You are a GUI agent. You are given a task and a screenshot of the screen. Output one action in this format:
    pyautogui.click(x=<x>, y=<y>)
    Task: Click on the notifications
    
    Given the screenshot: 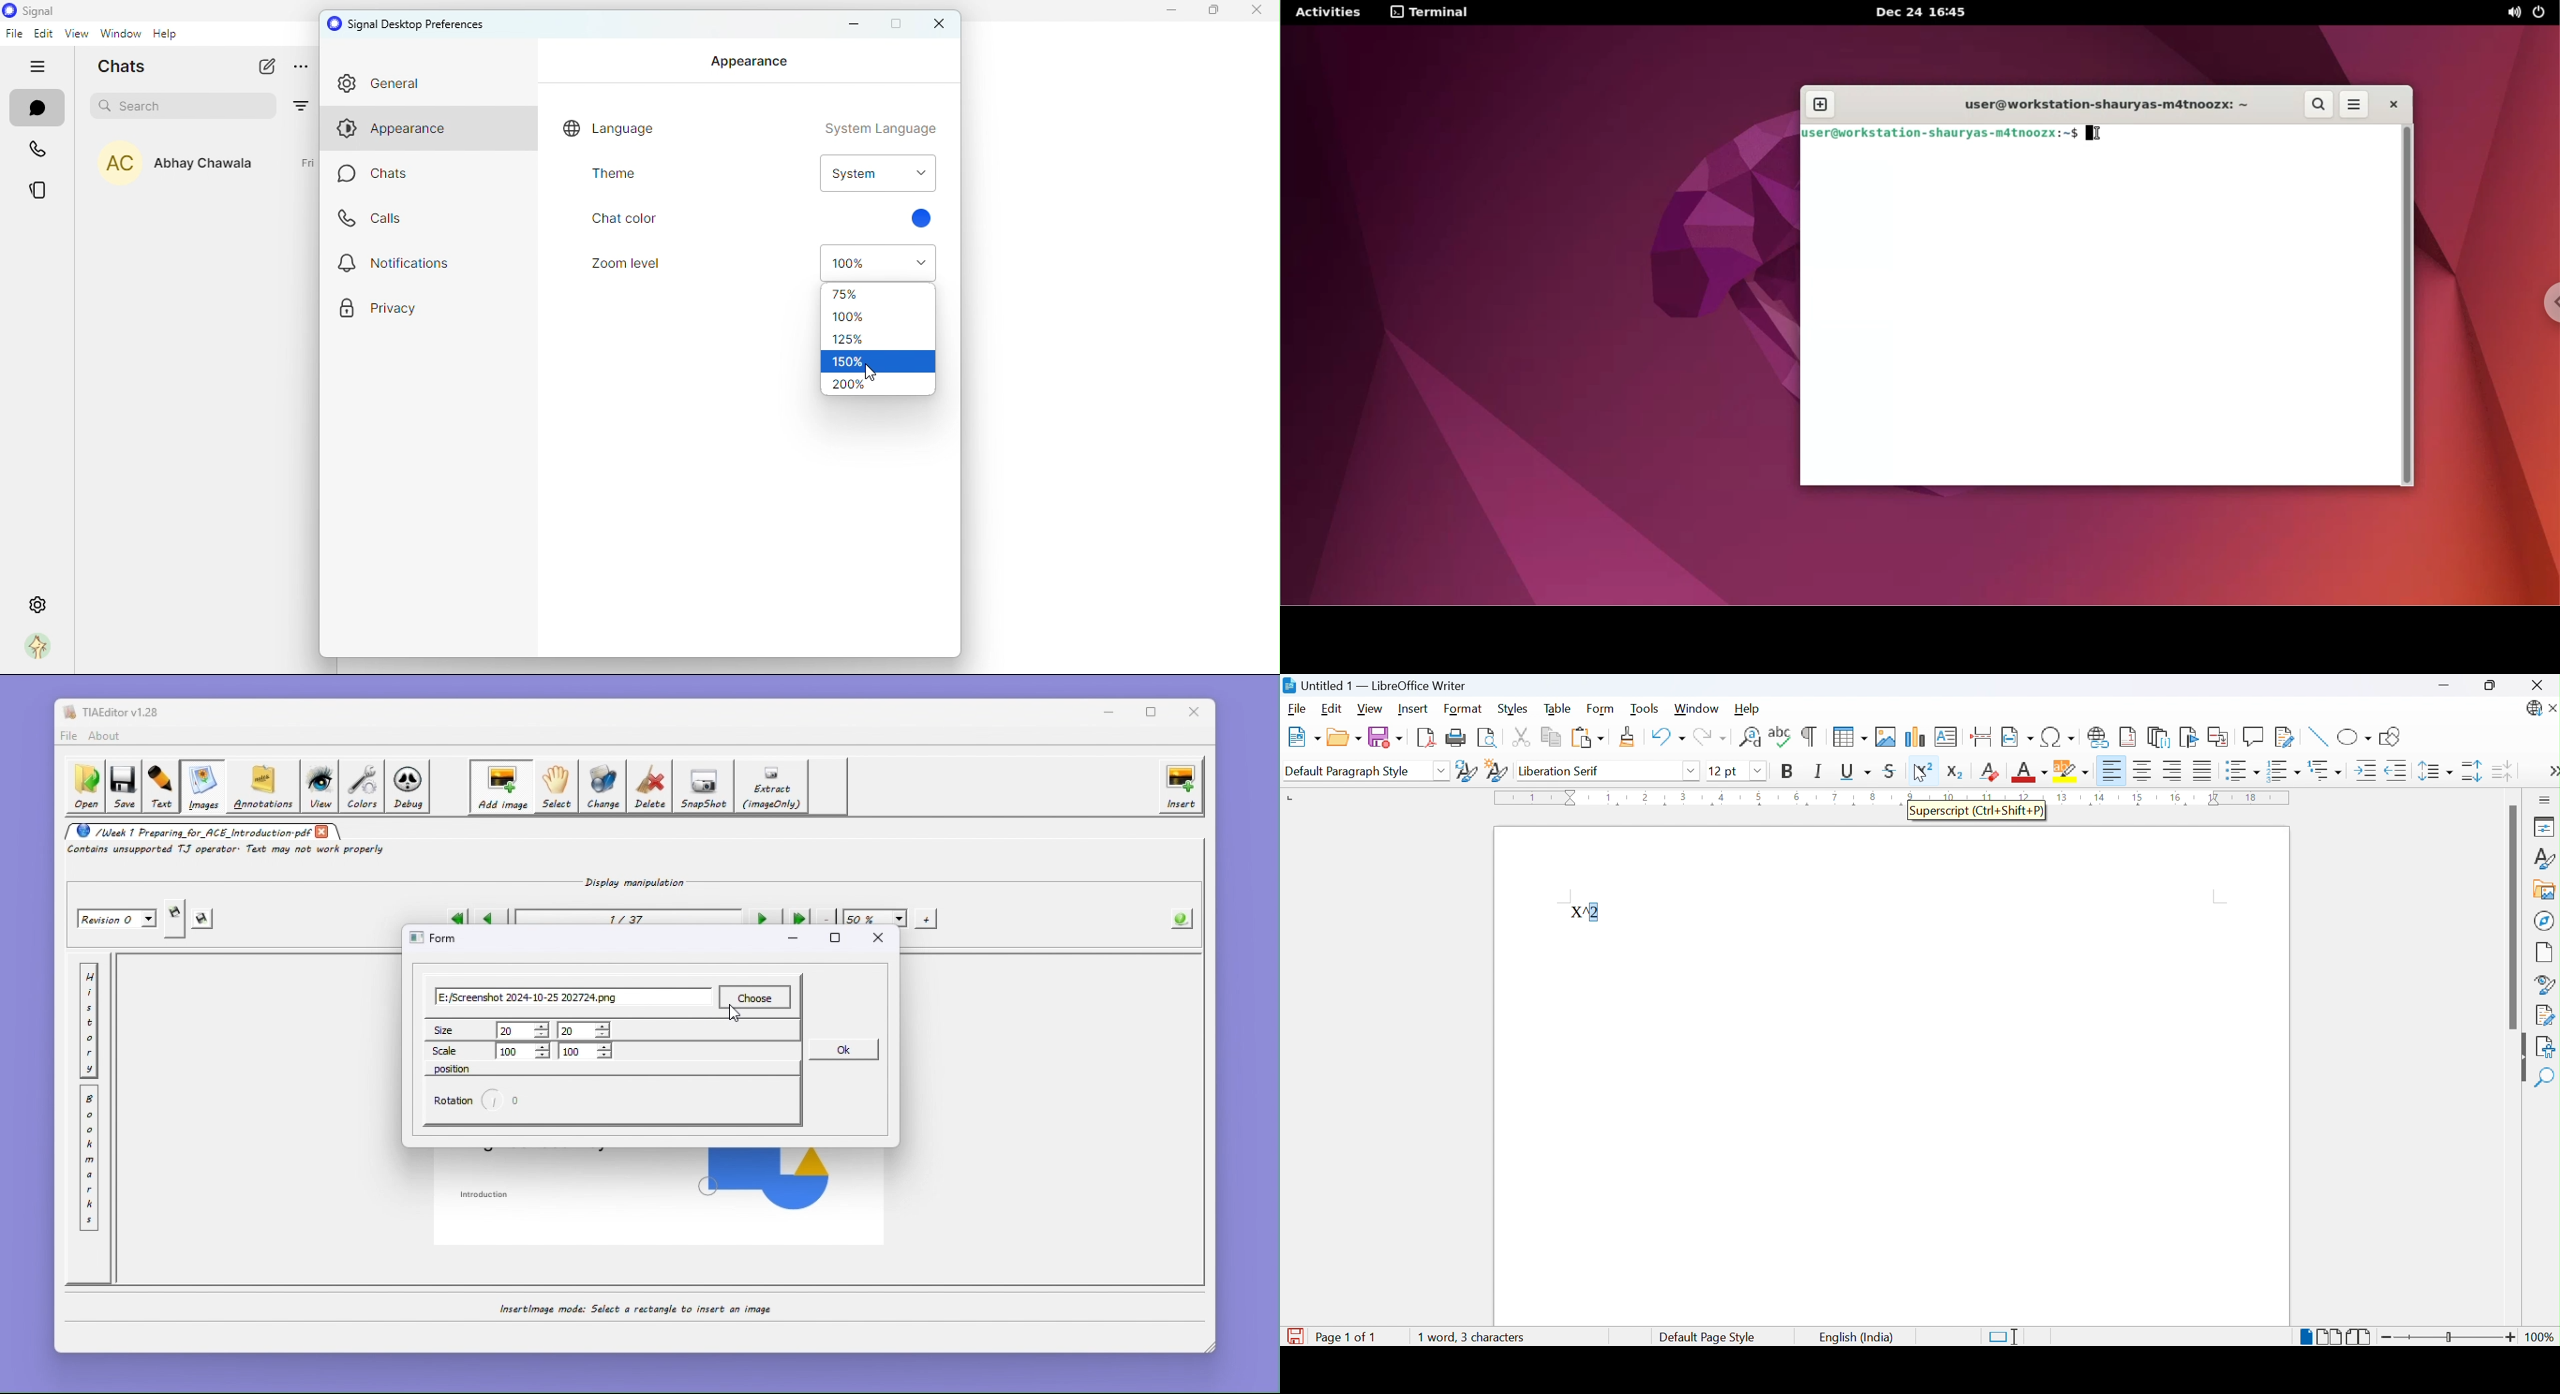 What is the action you would take?
    pyautogui.click(x=403, y=268)
    